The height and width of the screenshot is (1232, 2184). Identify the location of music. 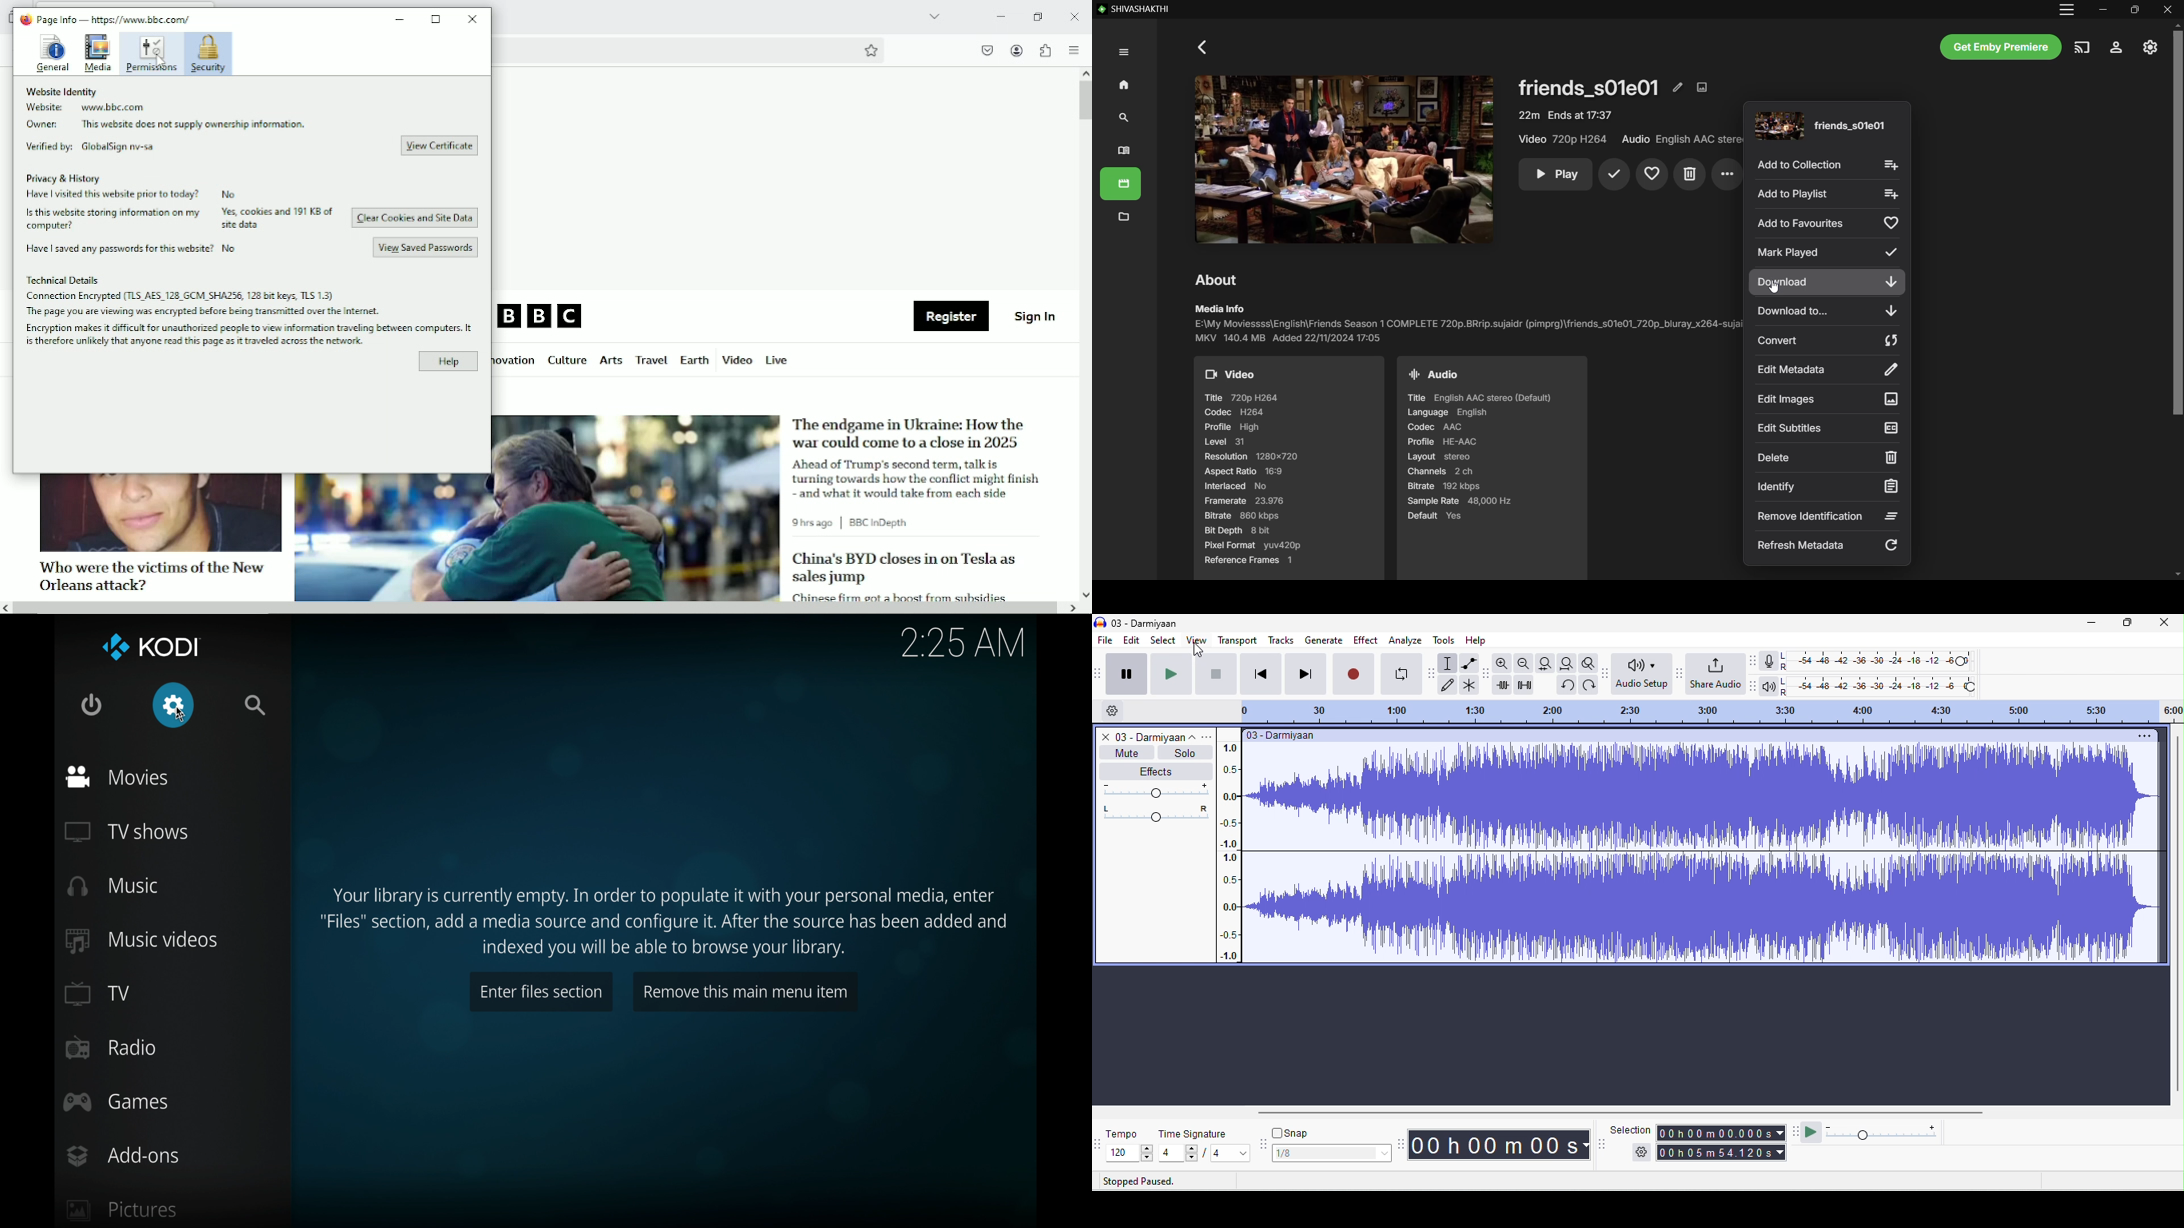
(113, 887).